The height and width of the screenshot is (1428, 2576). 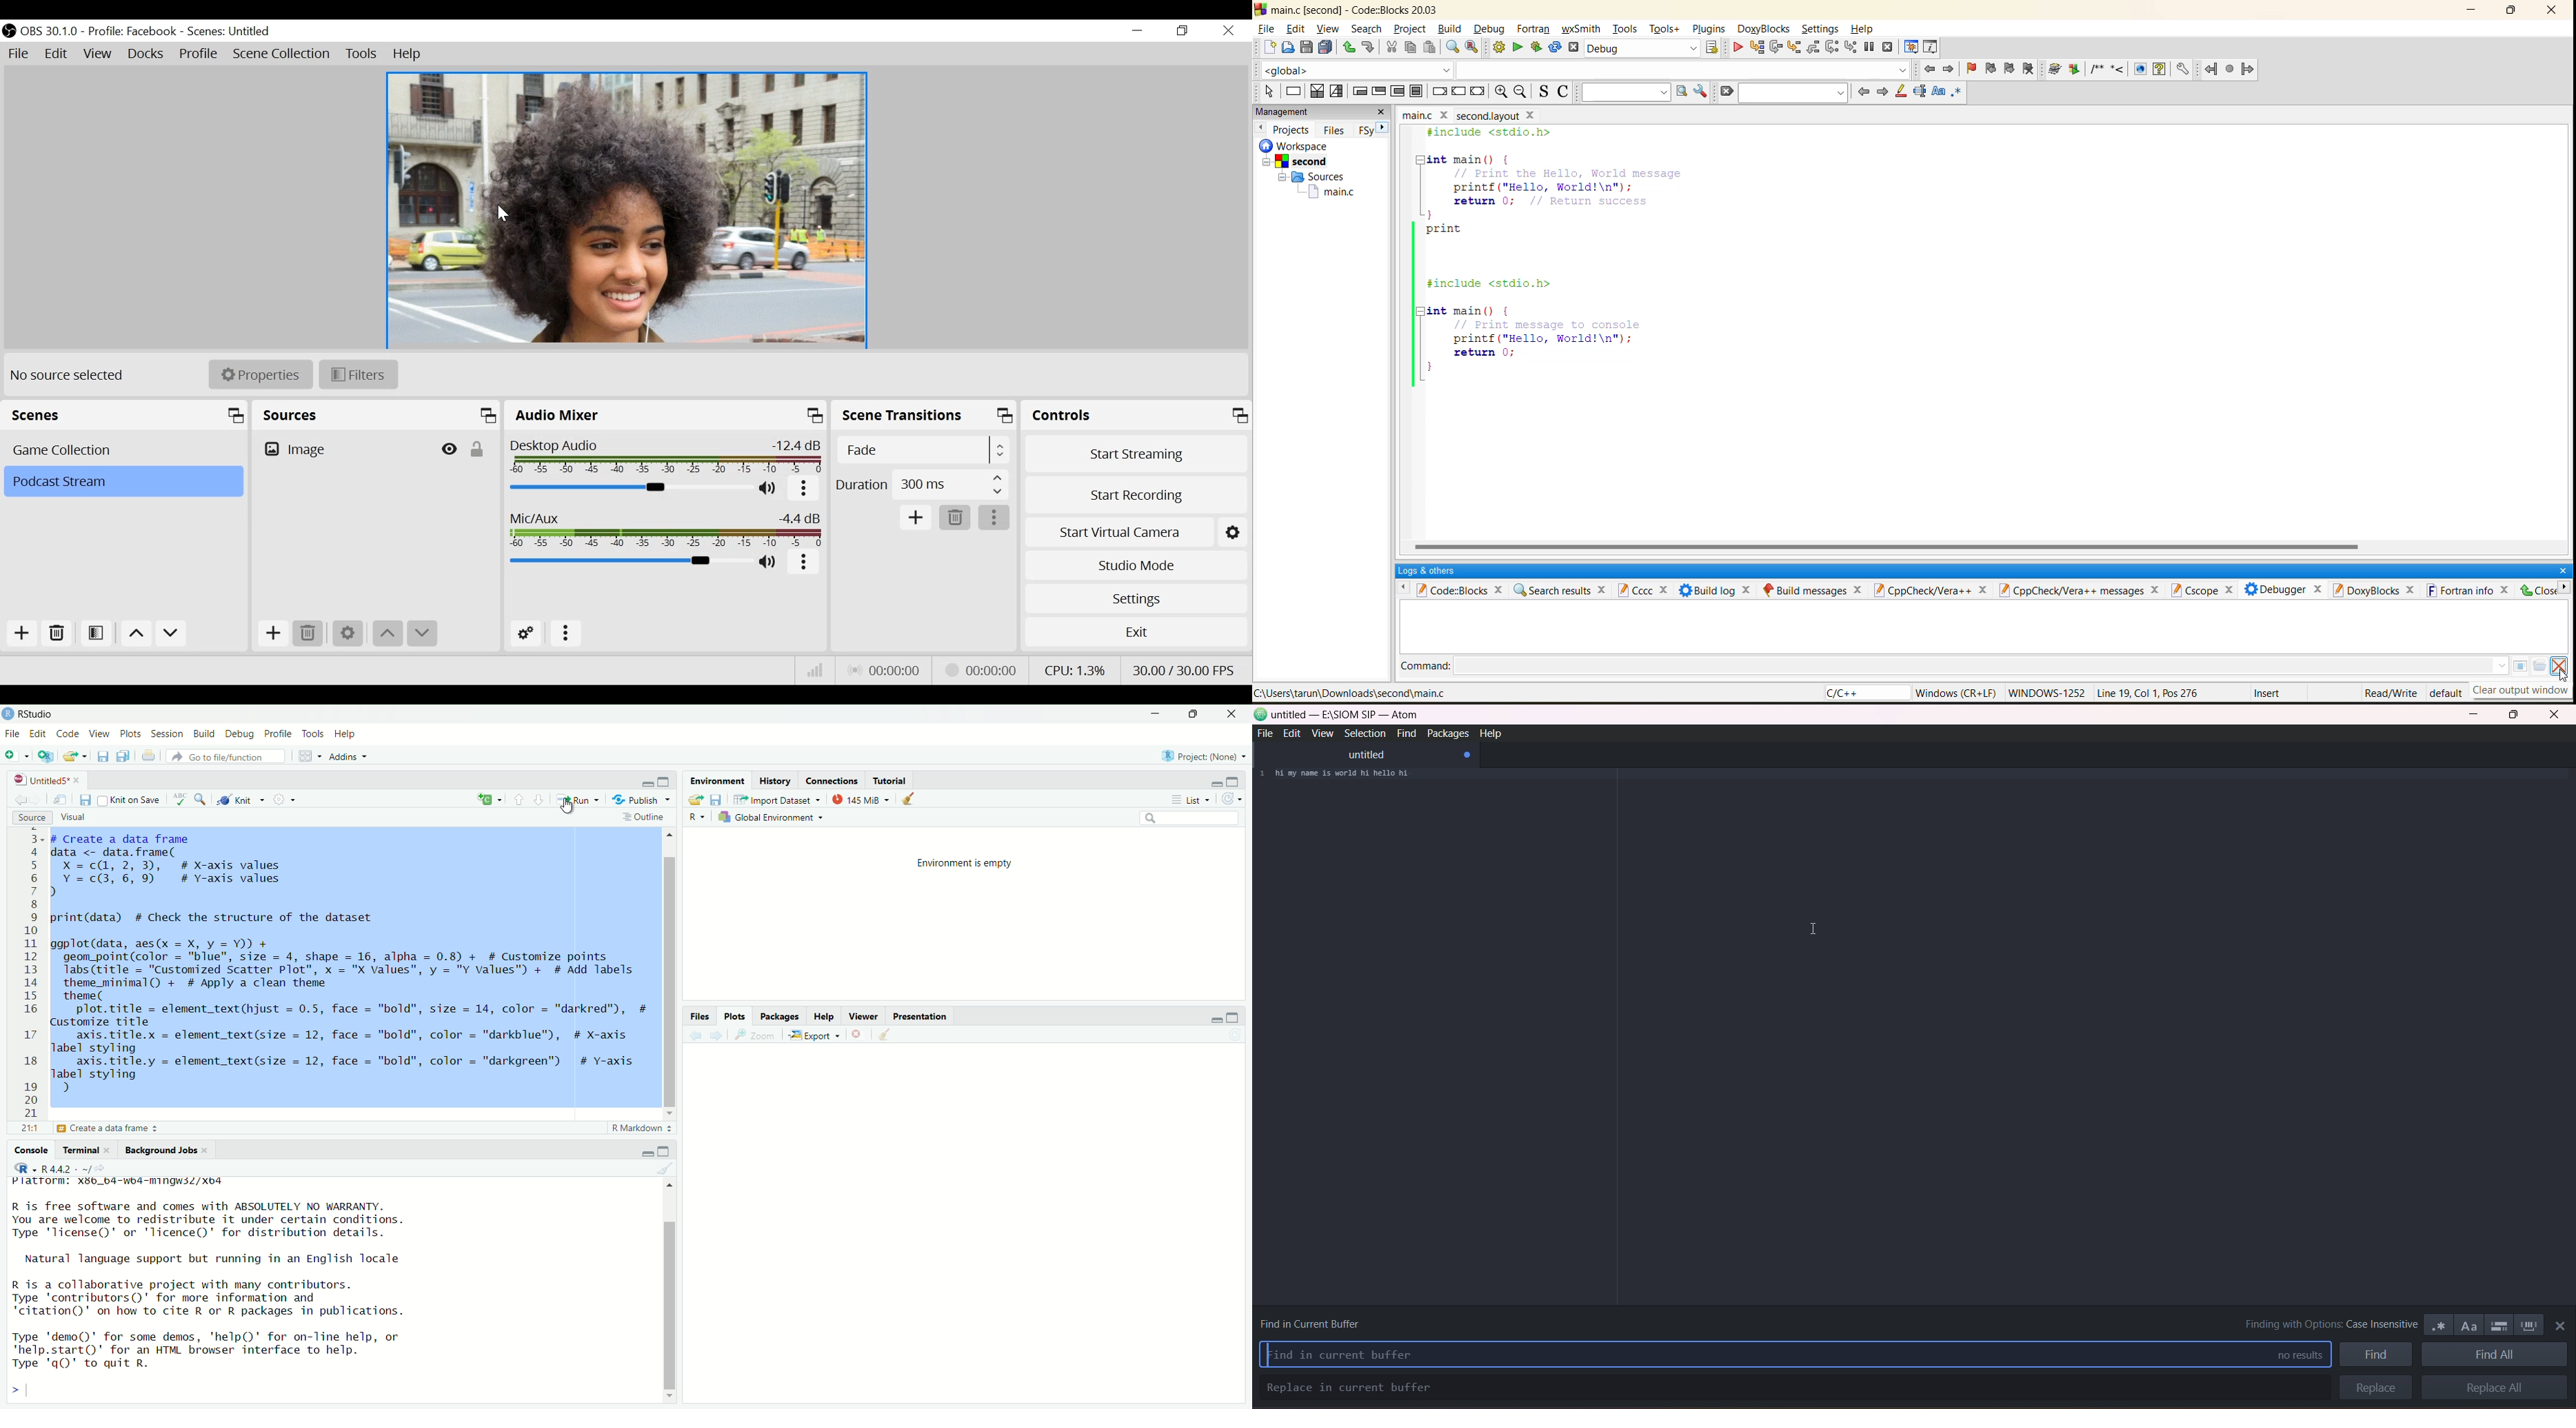 I want to click on Image, so click(x=342, y=450).